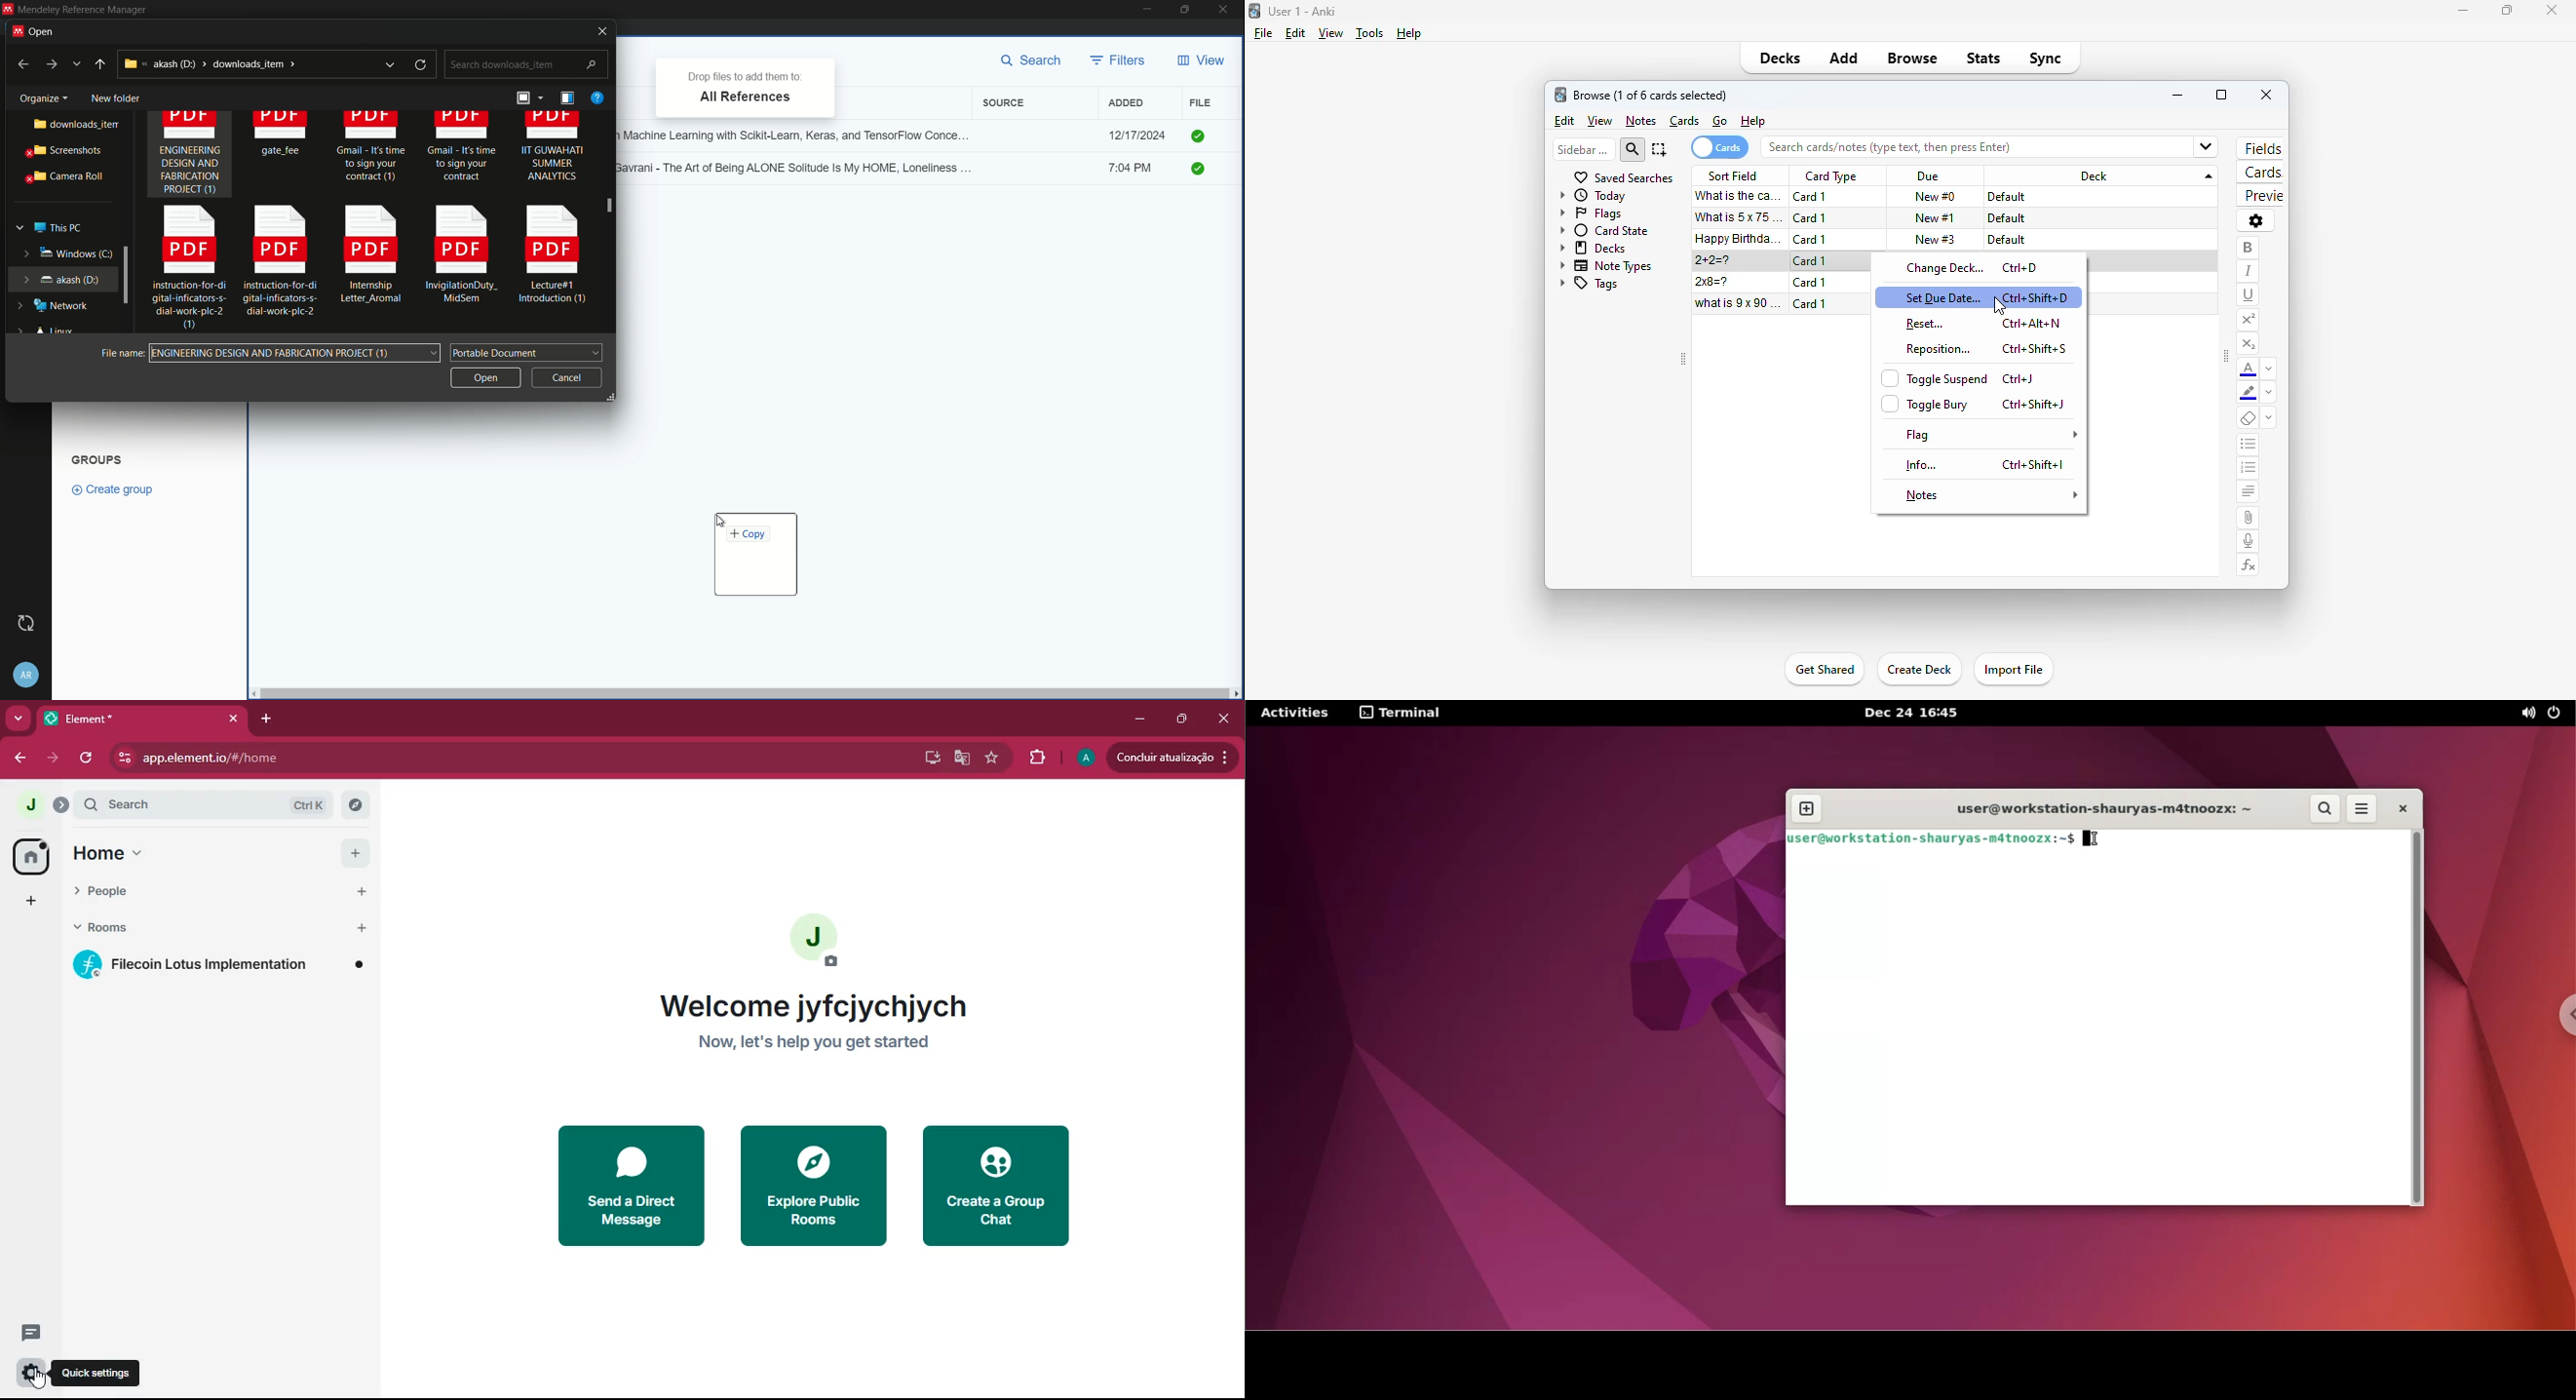 The image size is (2576, 1400). I want to click on expand window, so click(127, 274).